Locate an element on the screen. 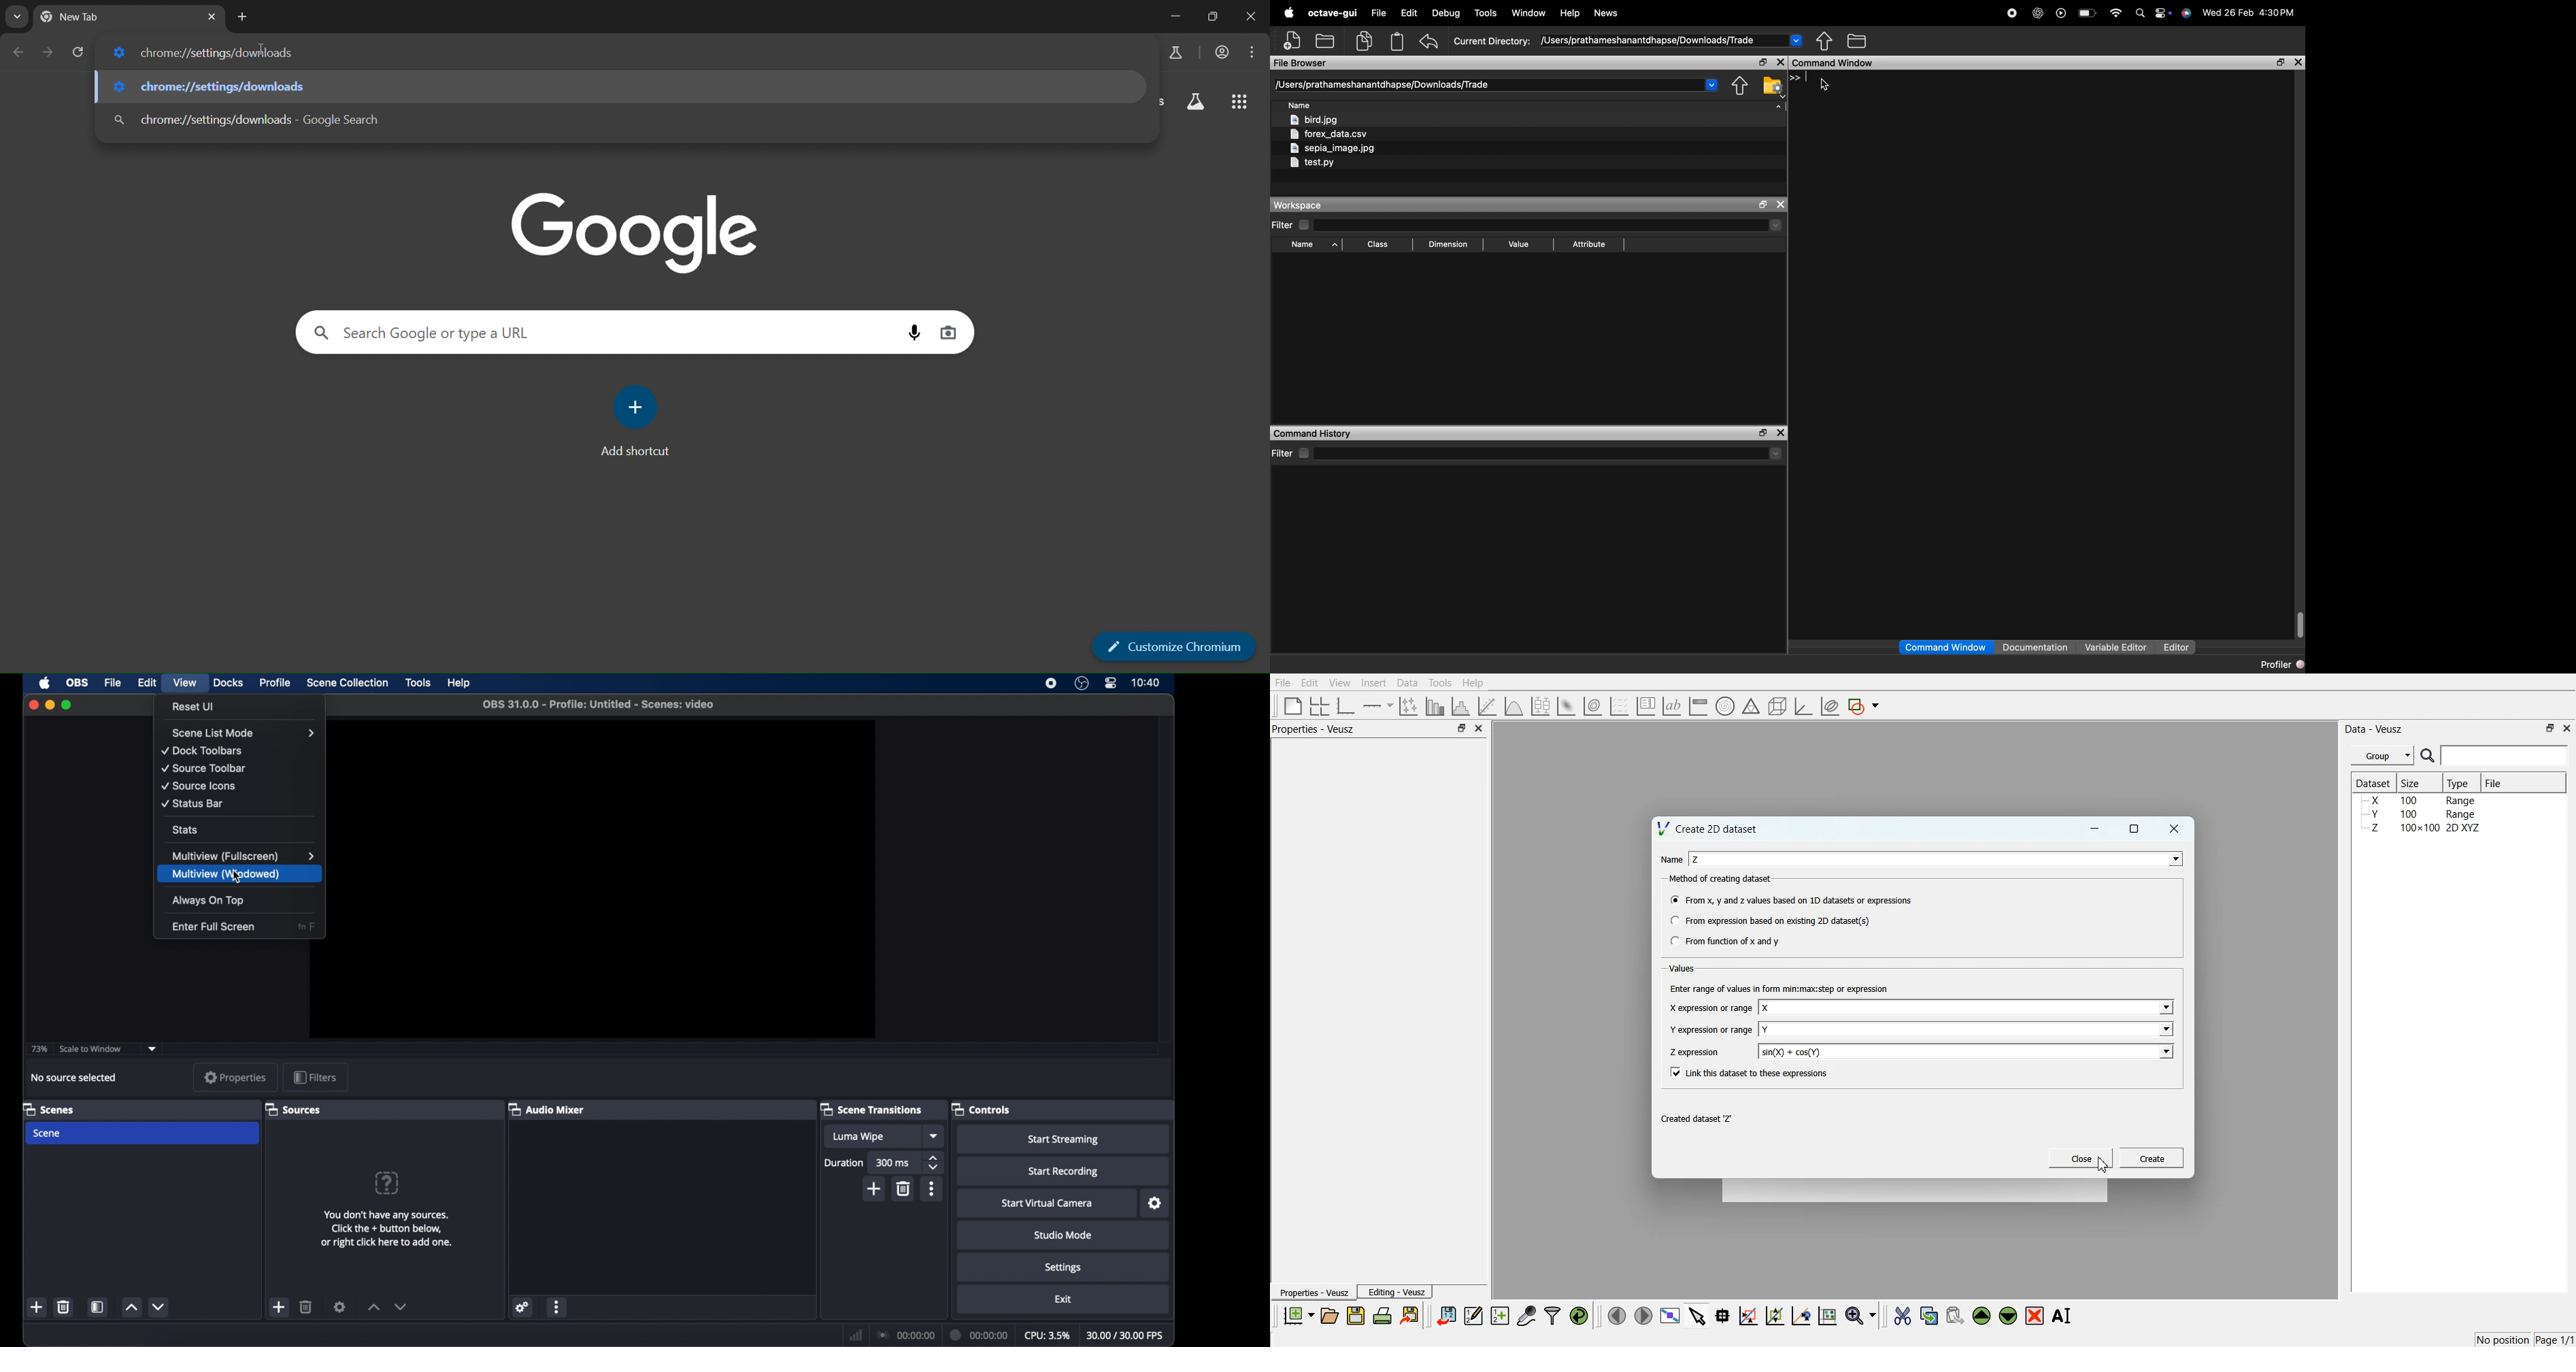 This screenshot has width=2576, height=1372. 3D Graph is located at coordinates (1803, 706).